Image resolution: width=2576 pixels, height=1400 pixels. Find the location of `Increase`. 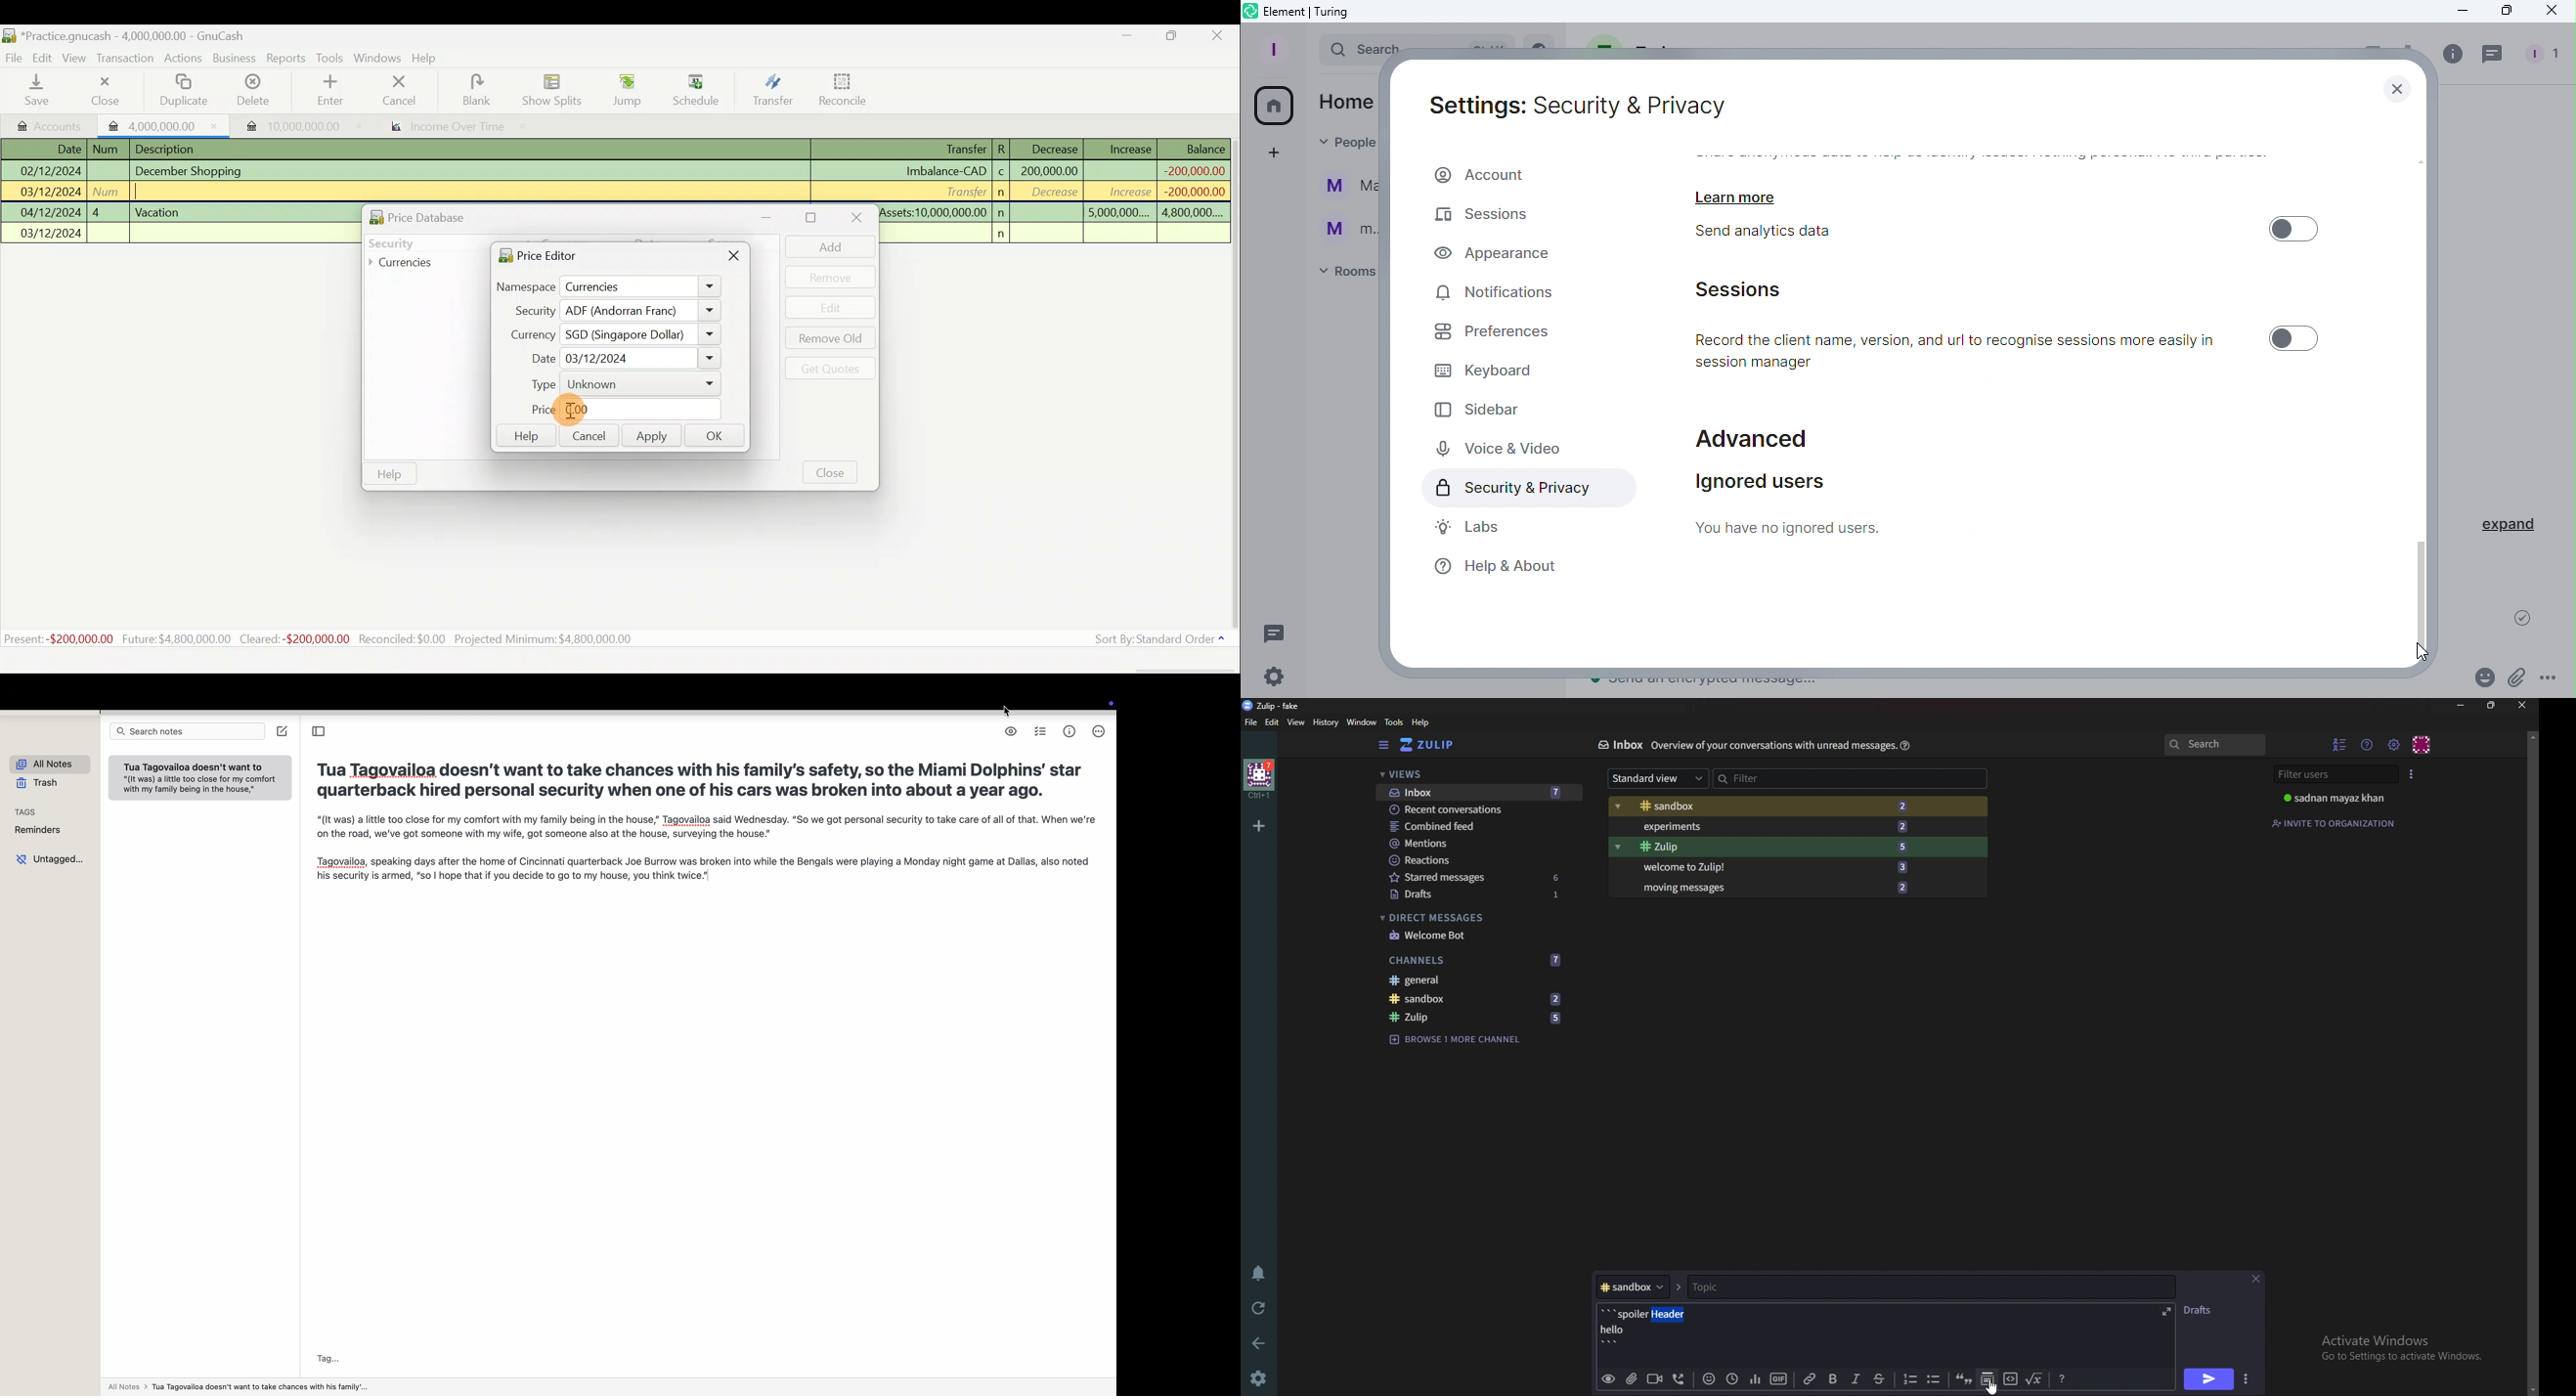

Increase is located at coordinates (1130, 147).